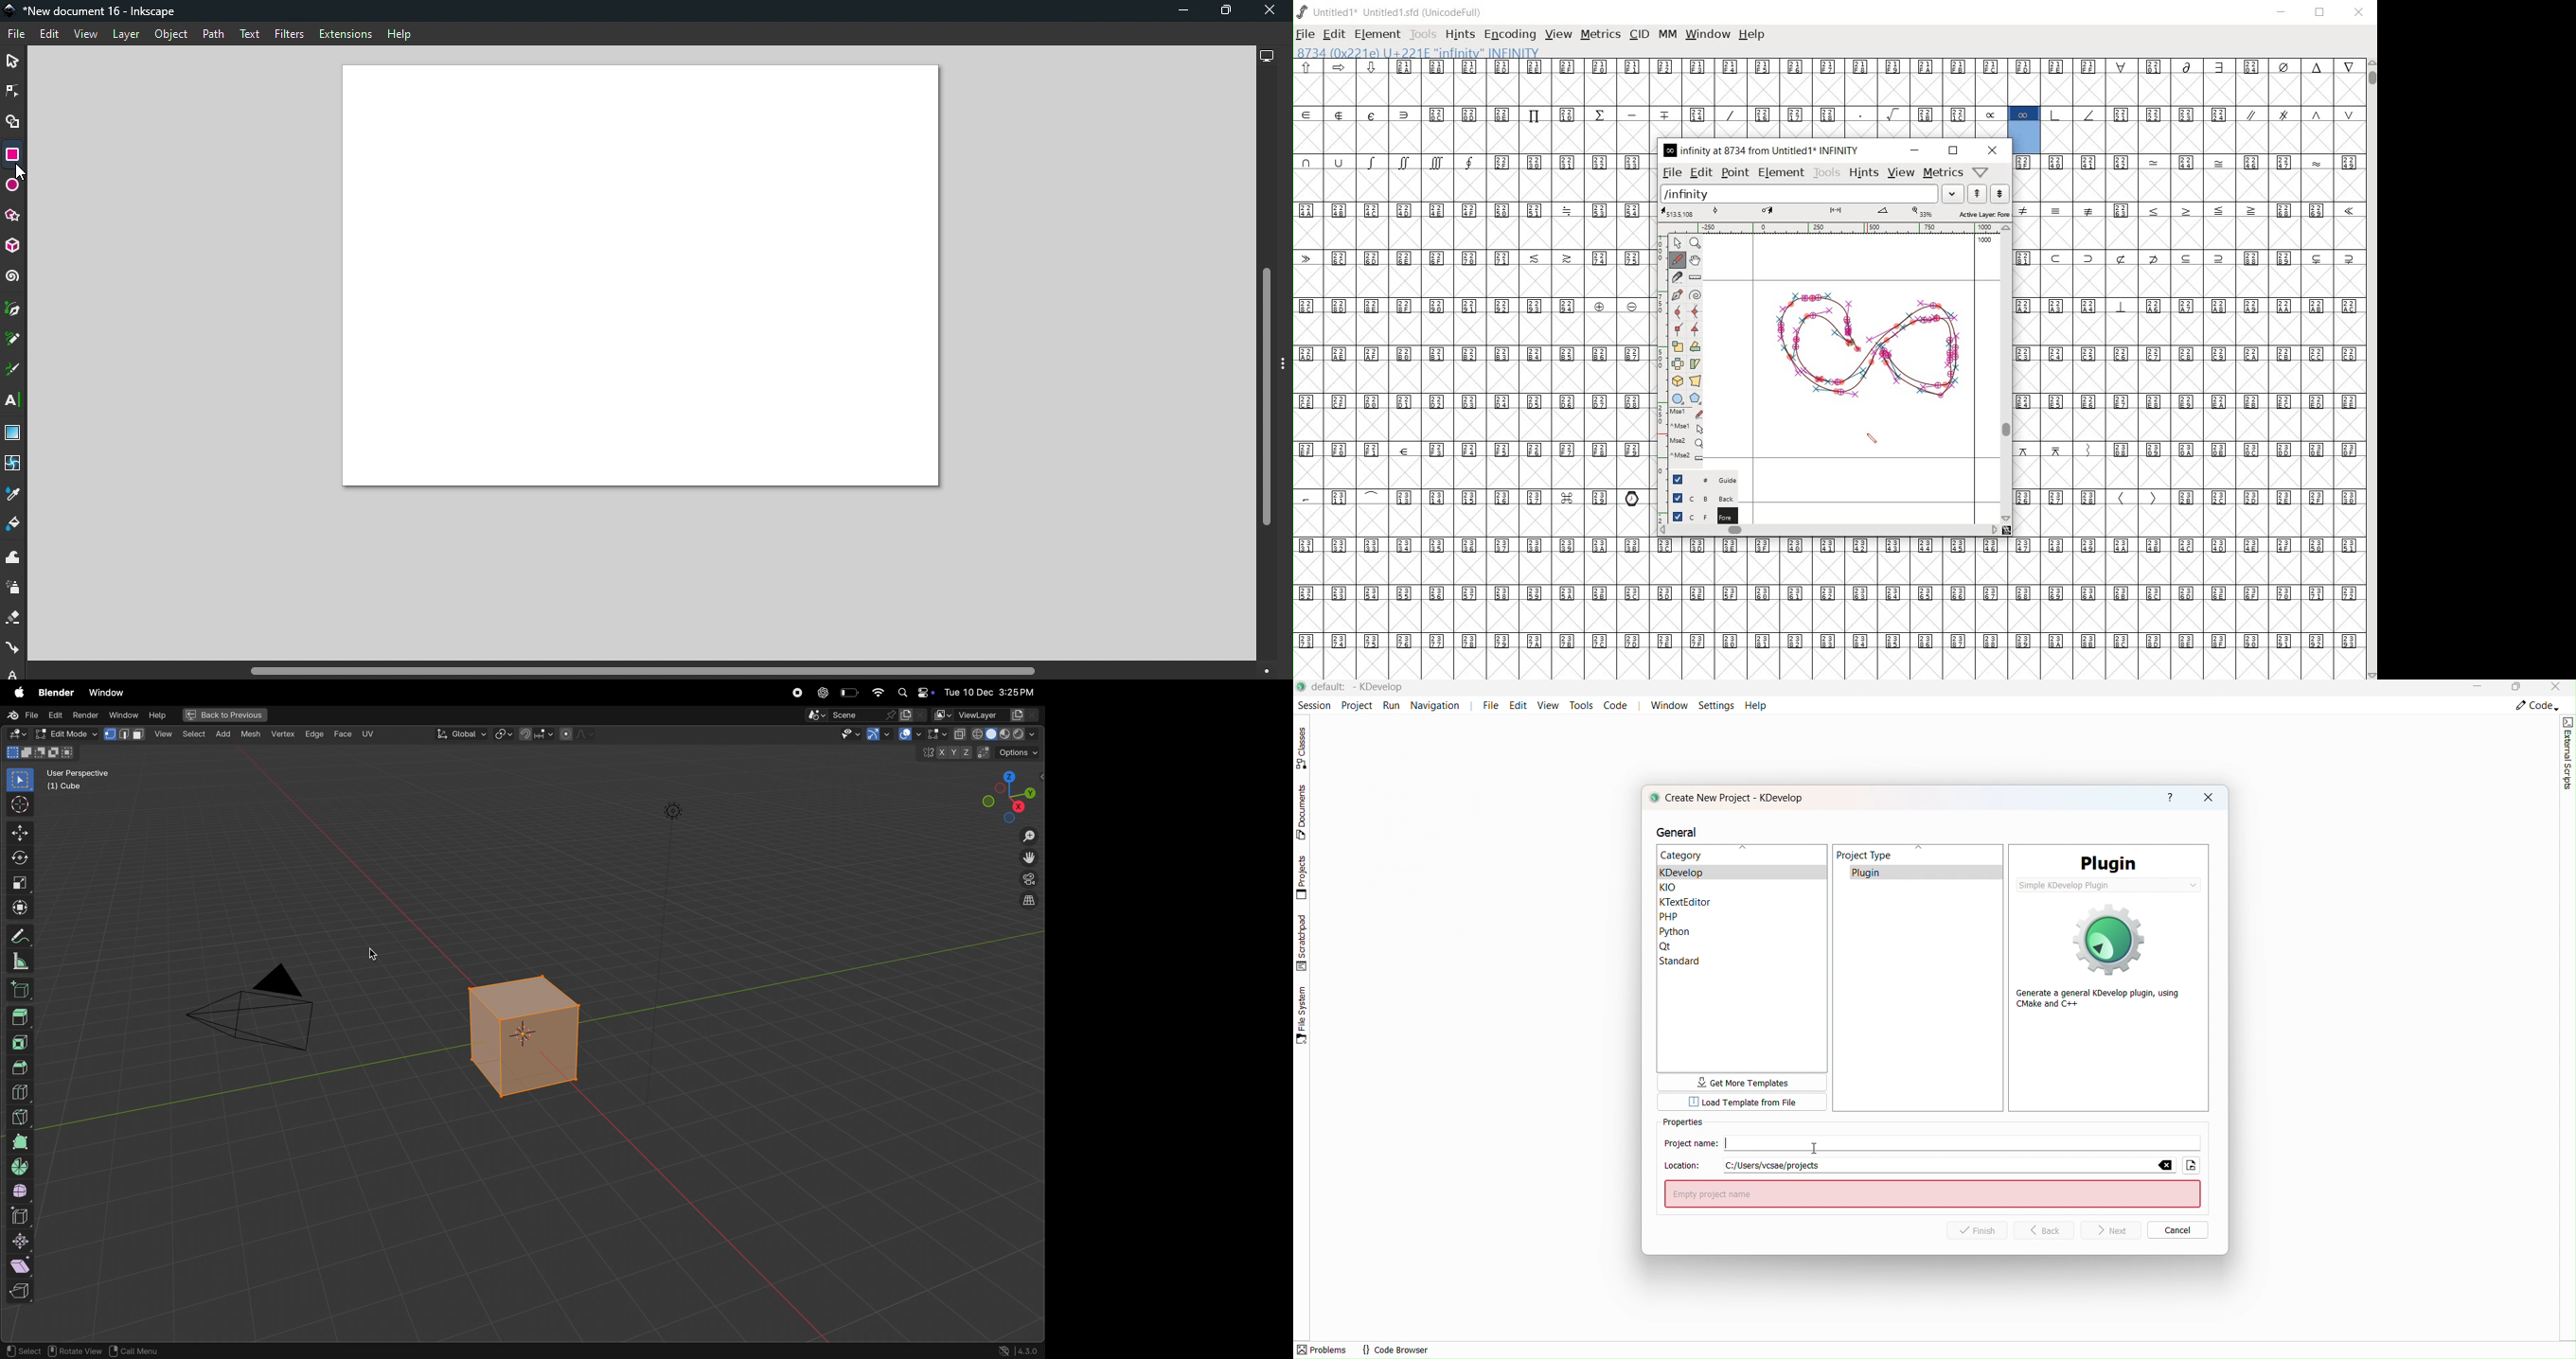  I want to click on symbol, so click(2317, 162).